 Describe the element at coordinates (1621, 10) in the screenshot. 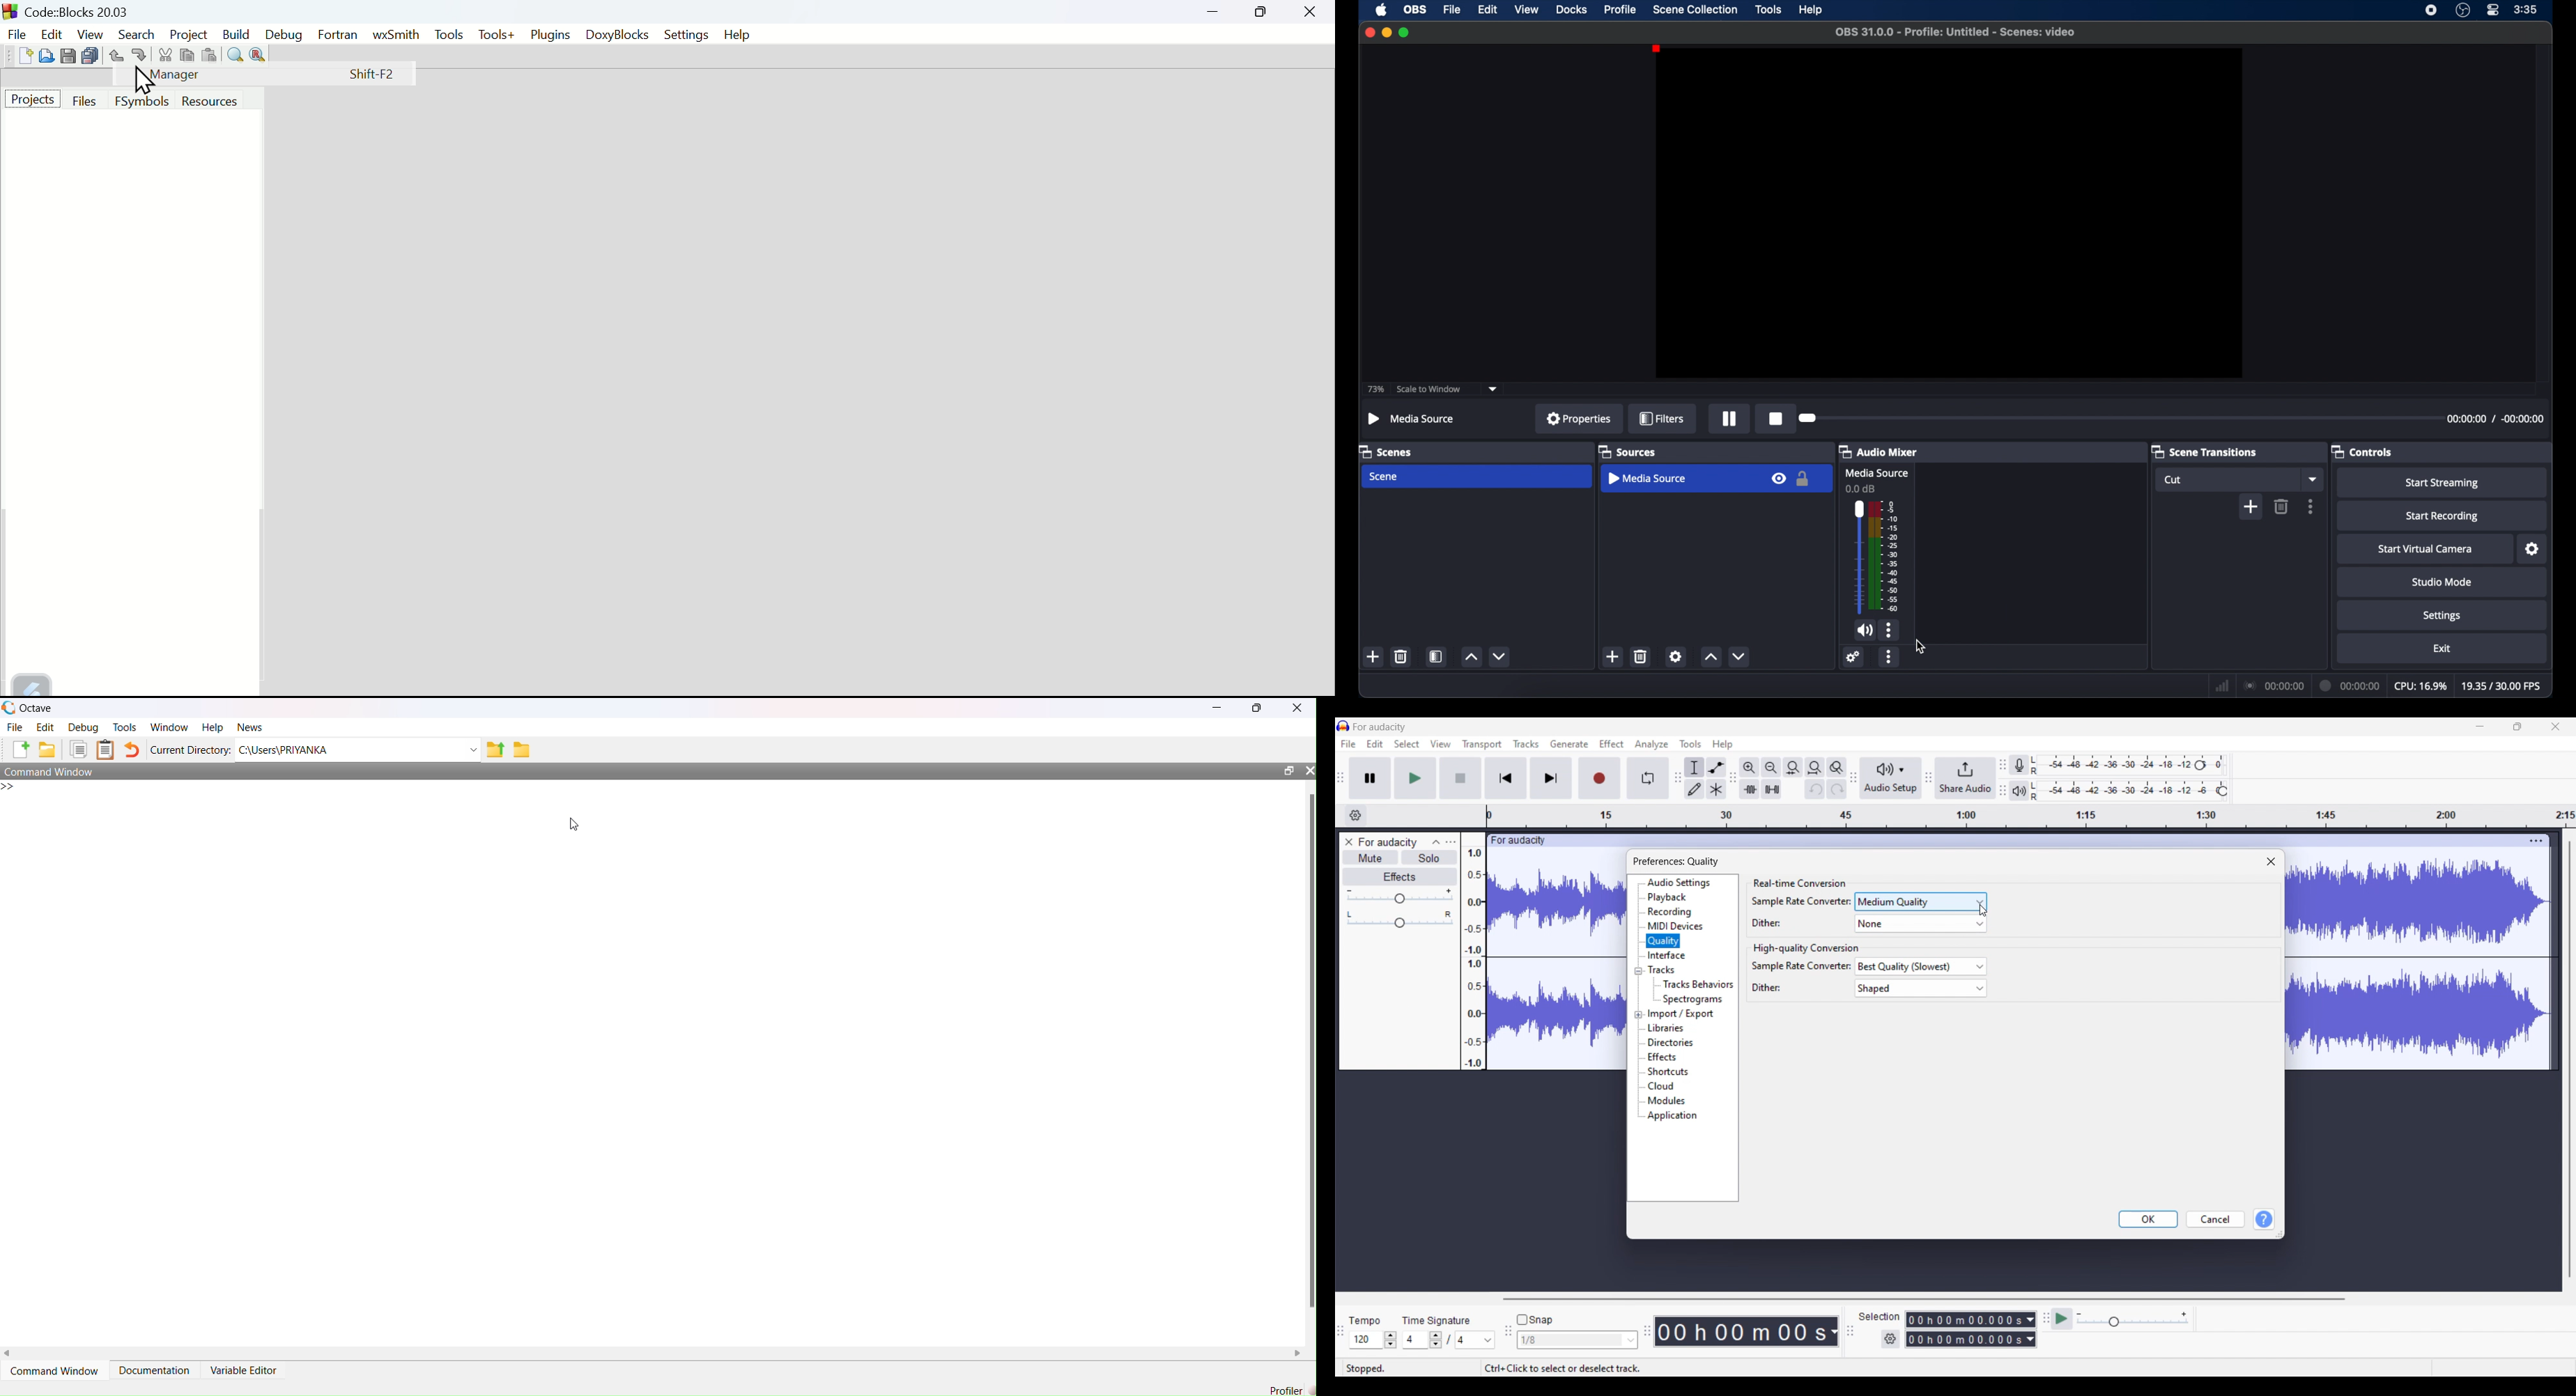

I see `profile` at that location.